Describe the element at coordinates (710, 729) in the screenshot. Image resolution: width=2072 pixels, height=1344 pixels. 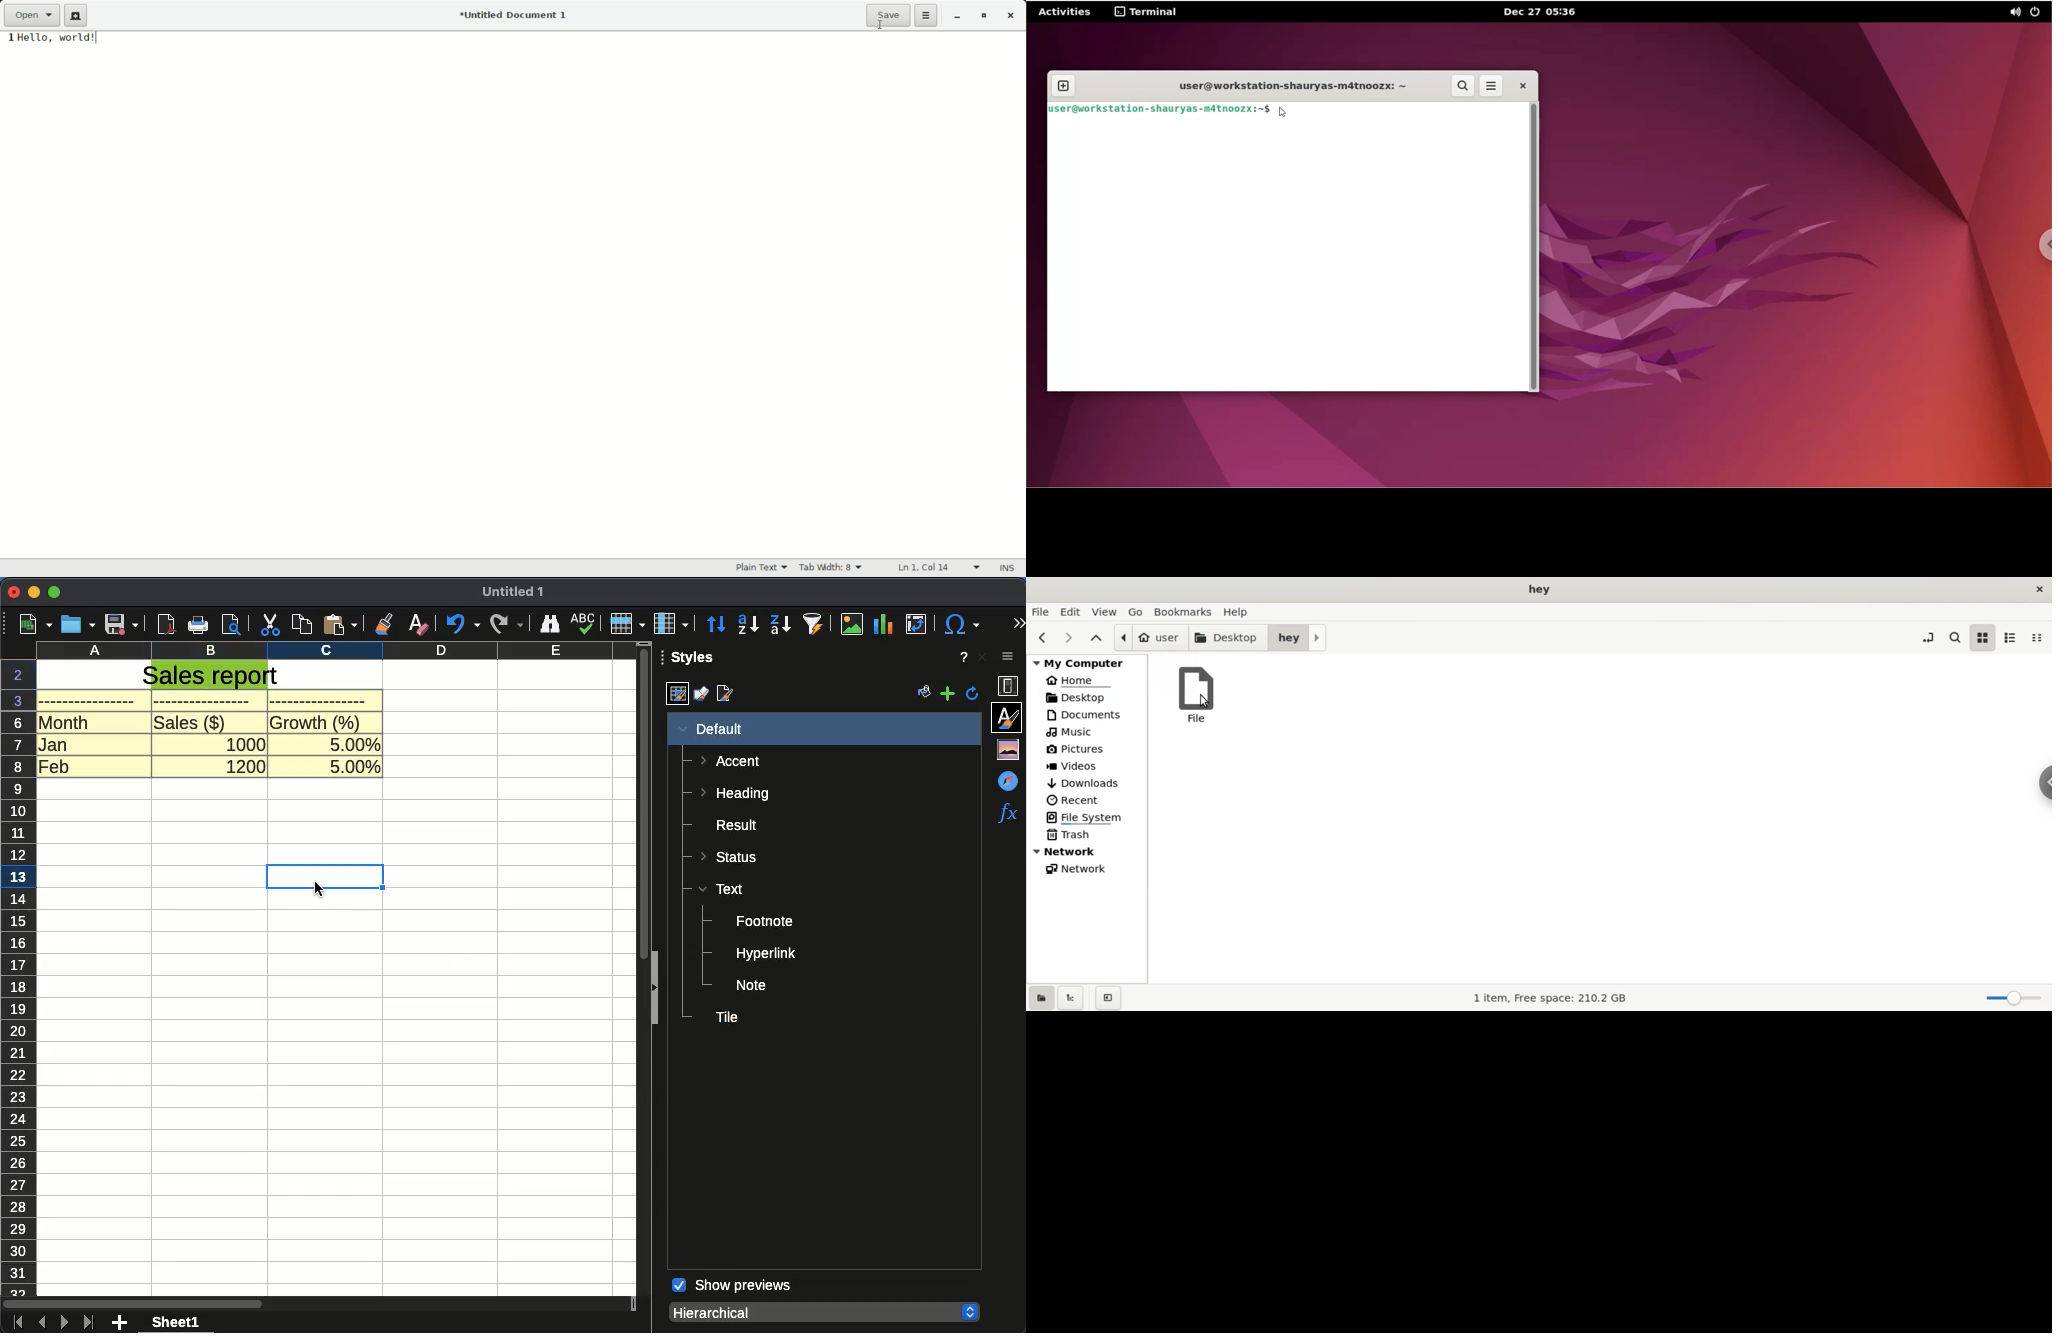
I see `default ` at that location.